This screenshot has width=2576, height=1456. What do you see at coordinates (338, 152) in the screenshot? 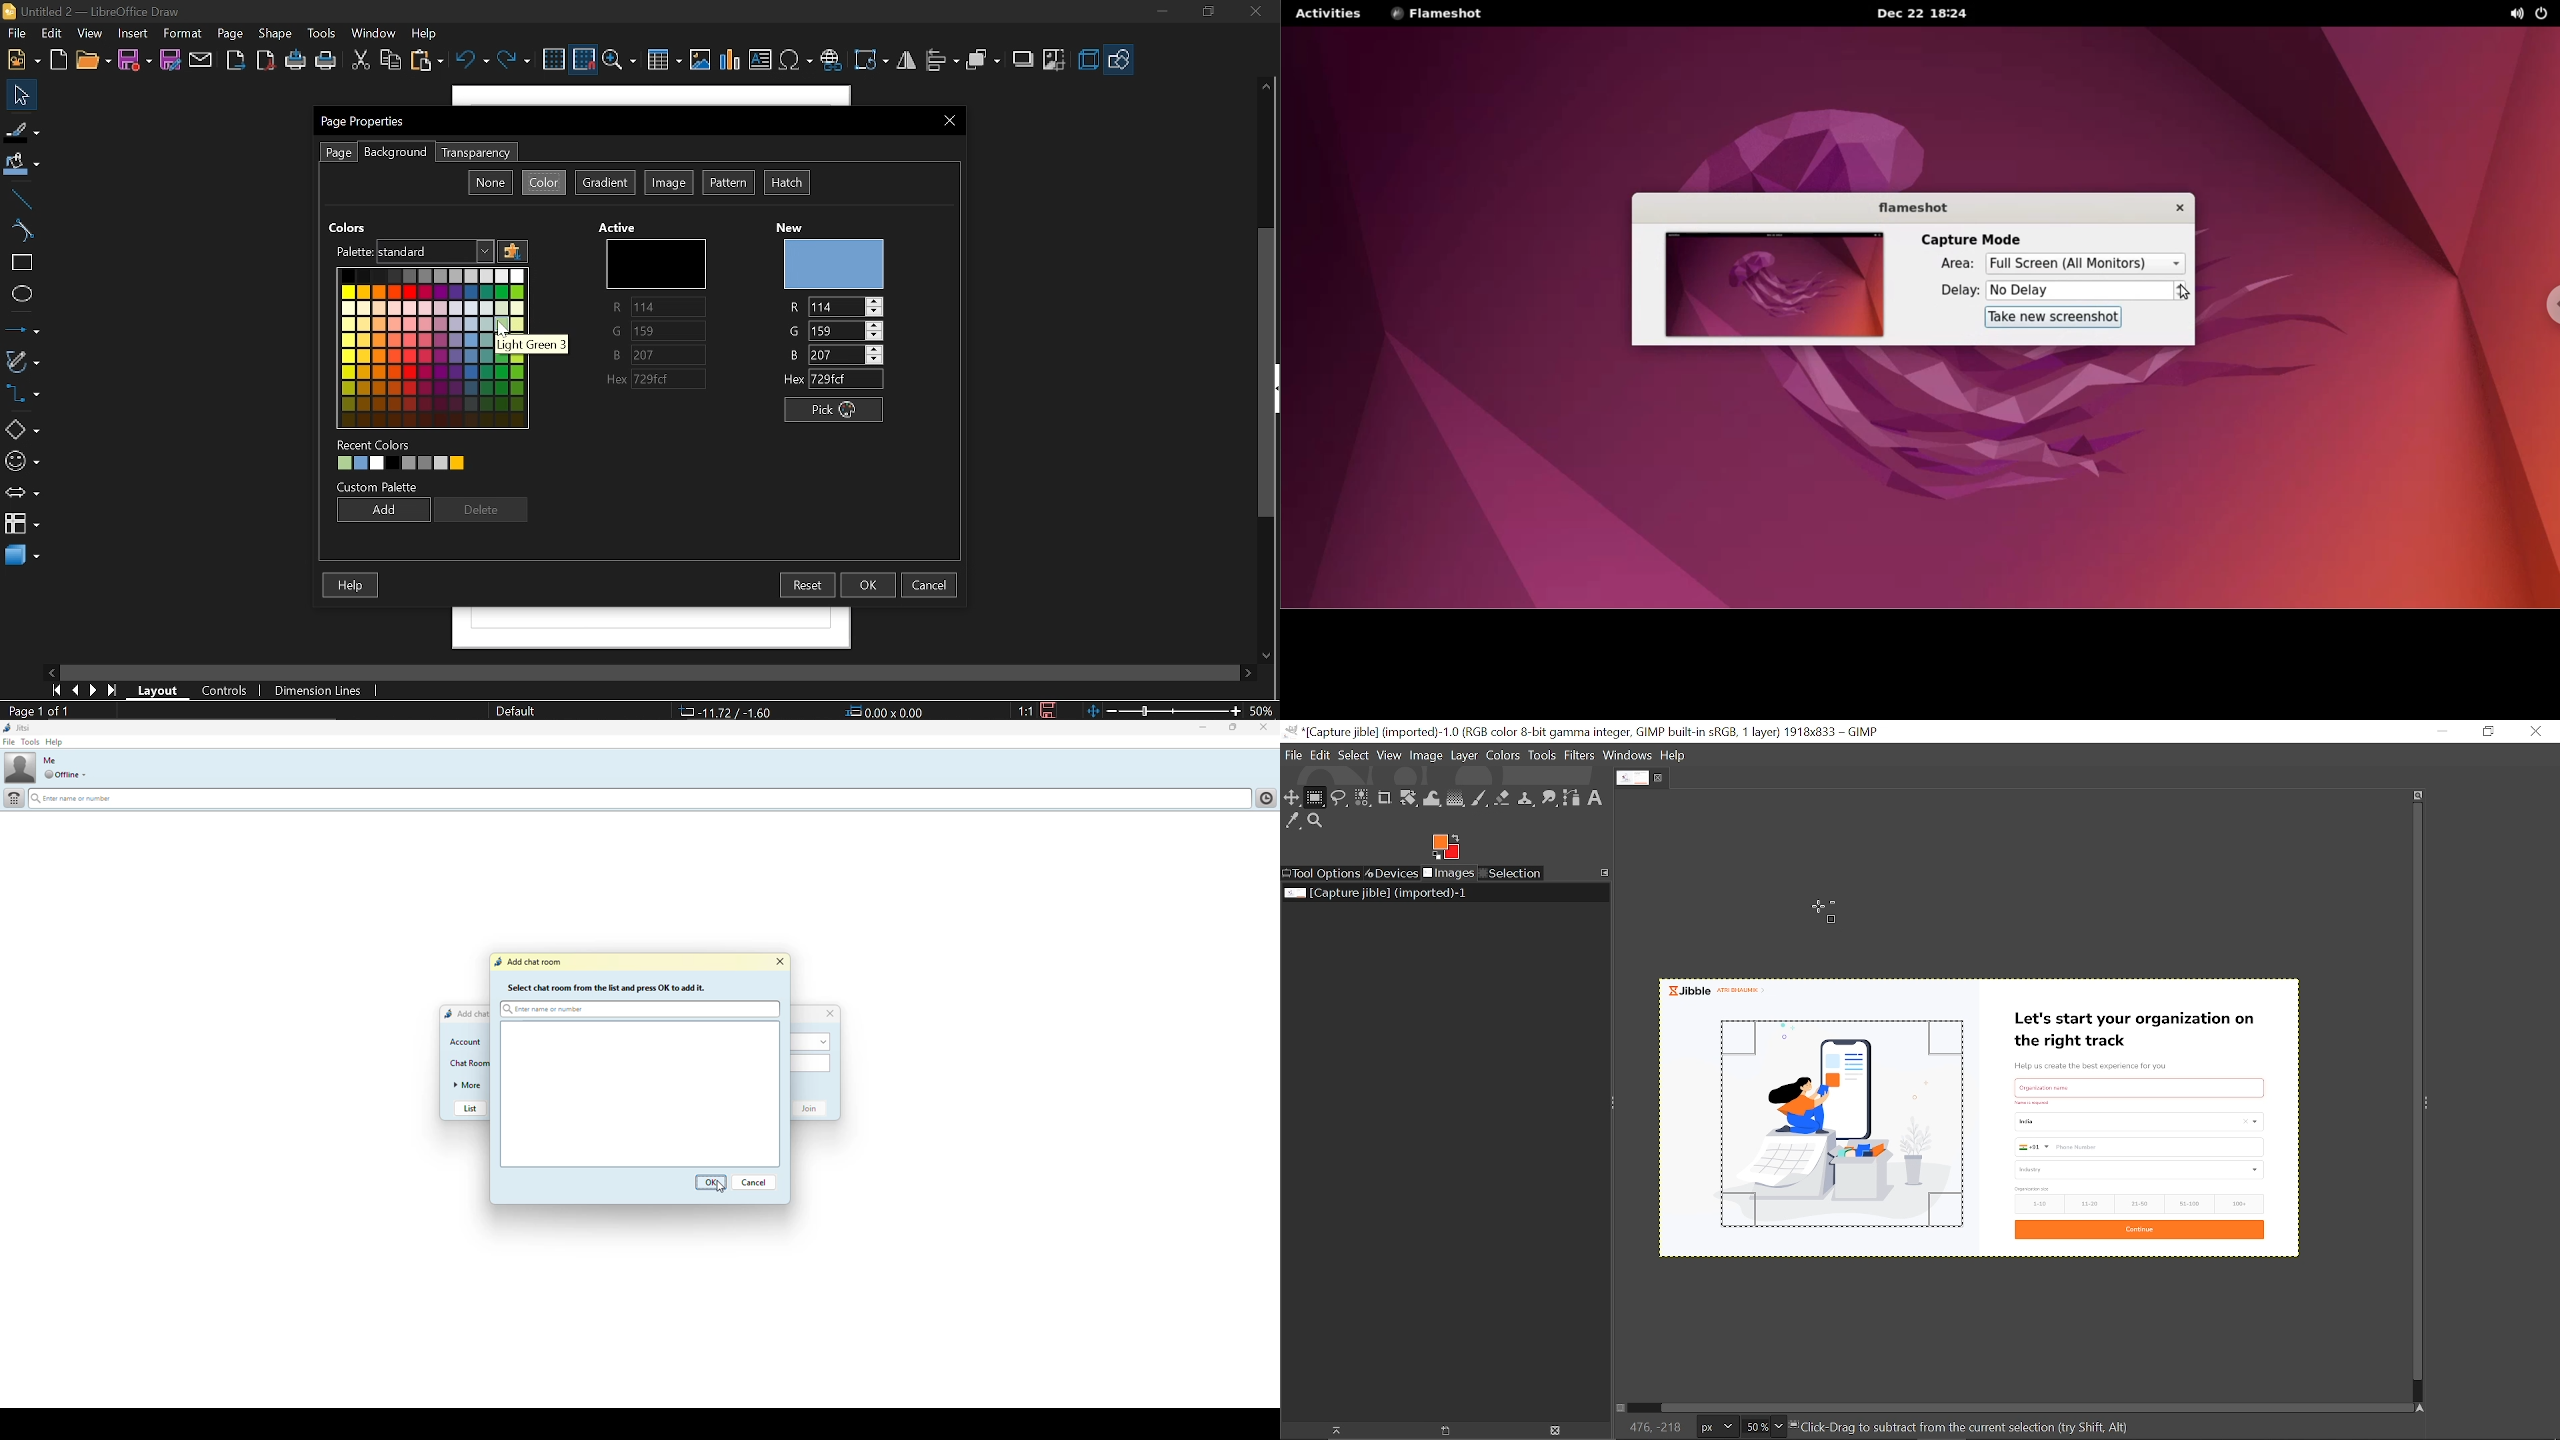
I see `Page` at bounding box center [338, 152].